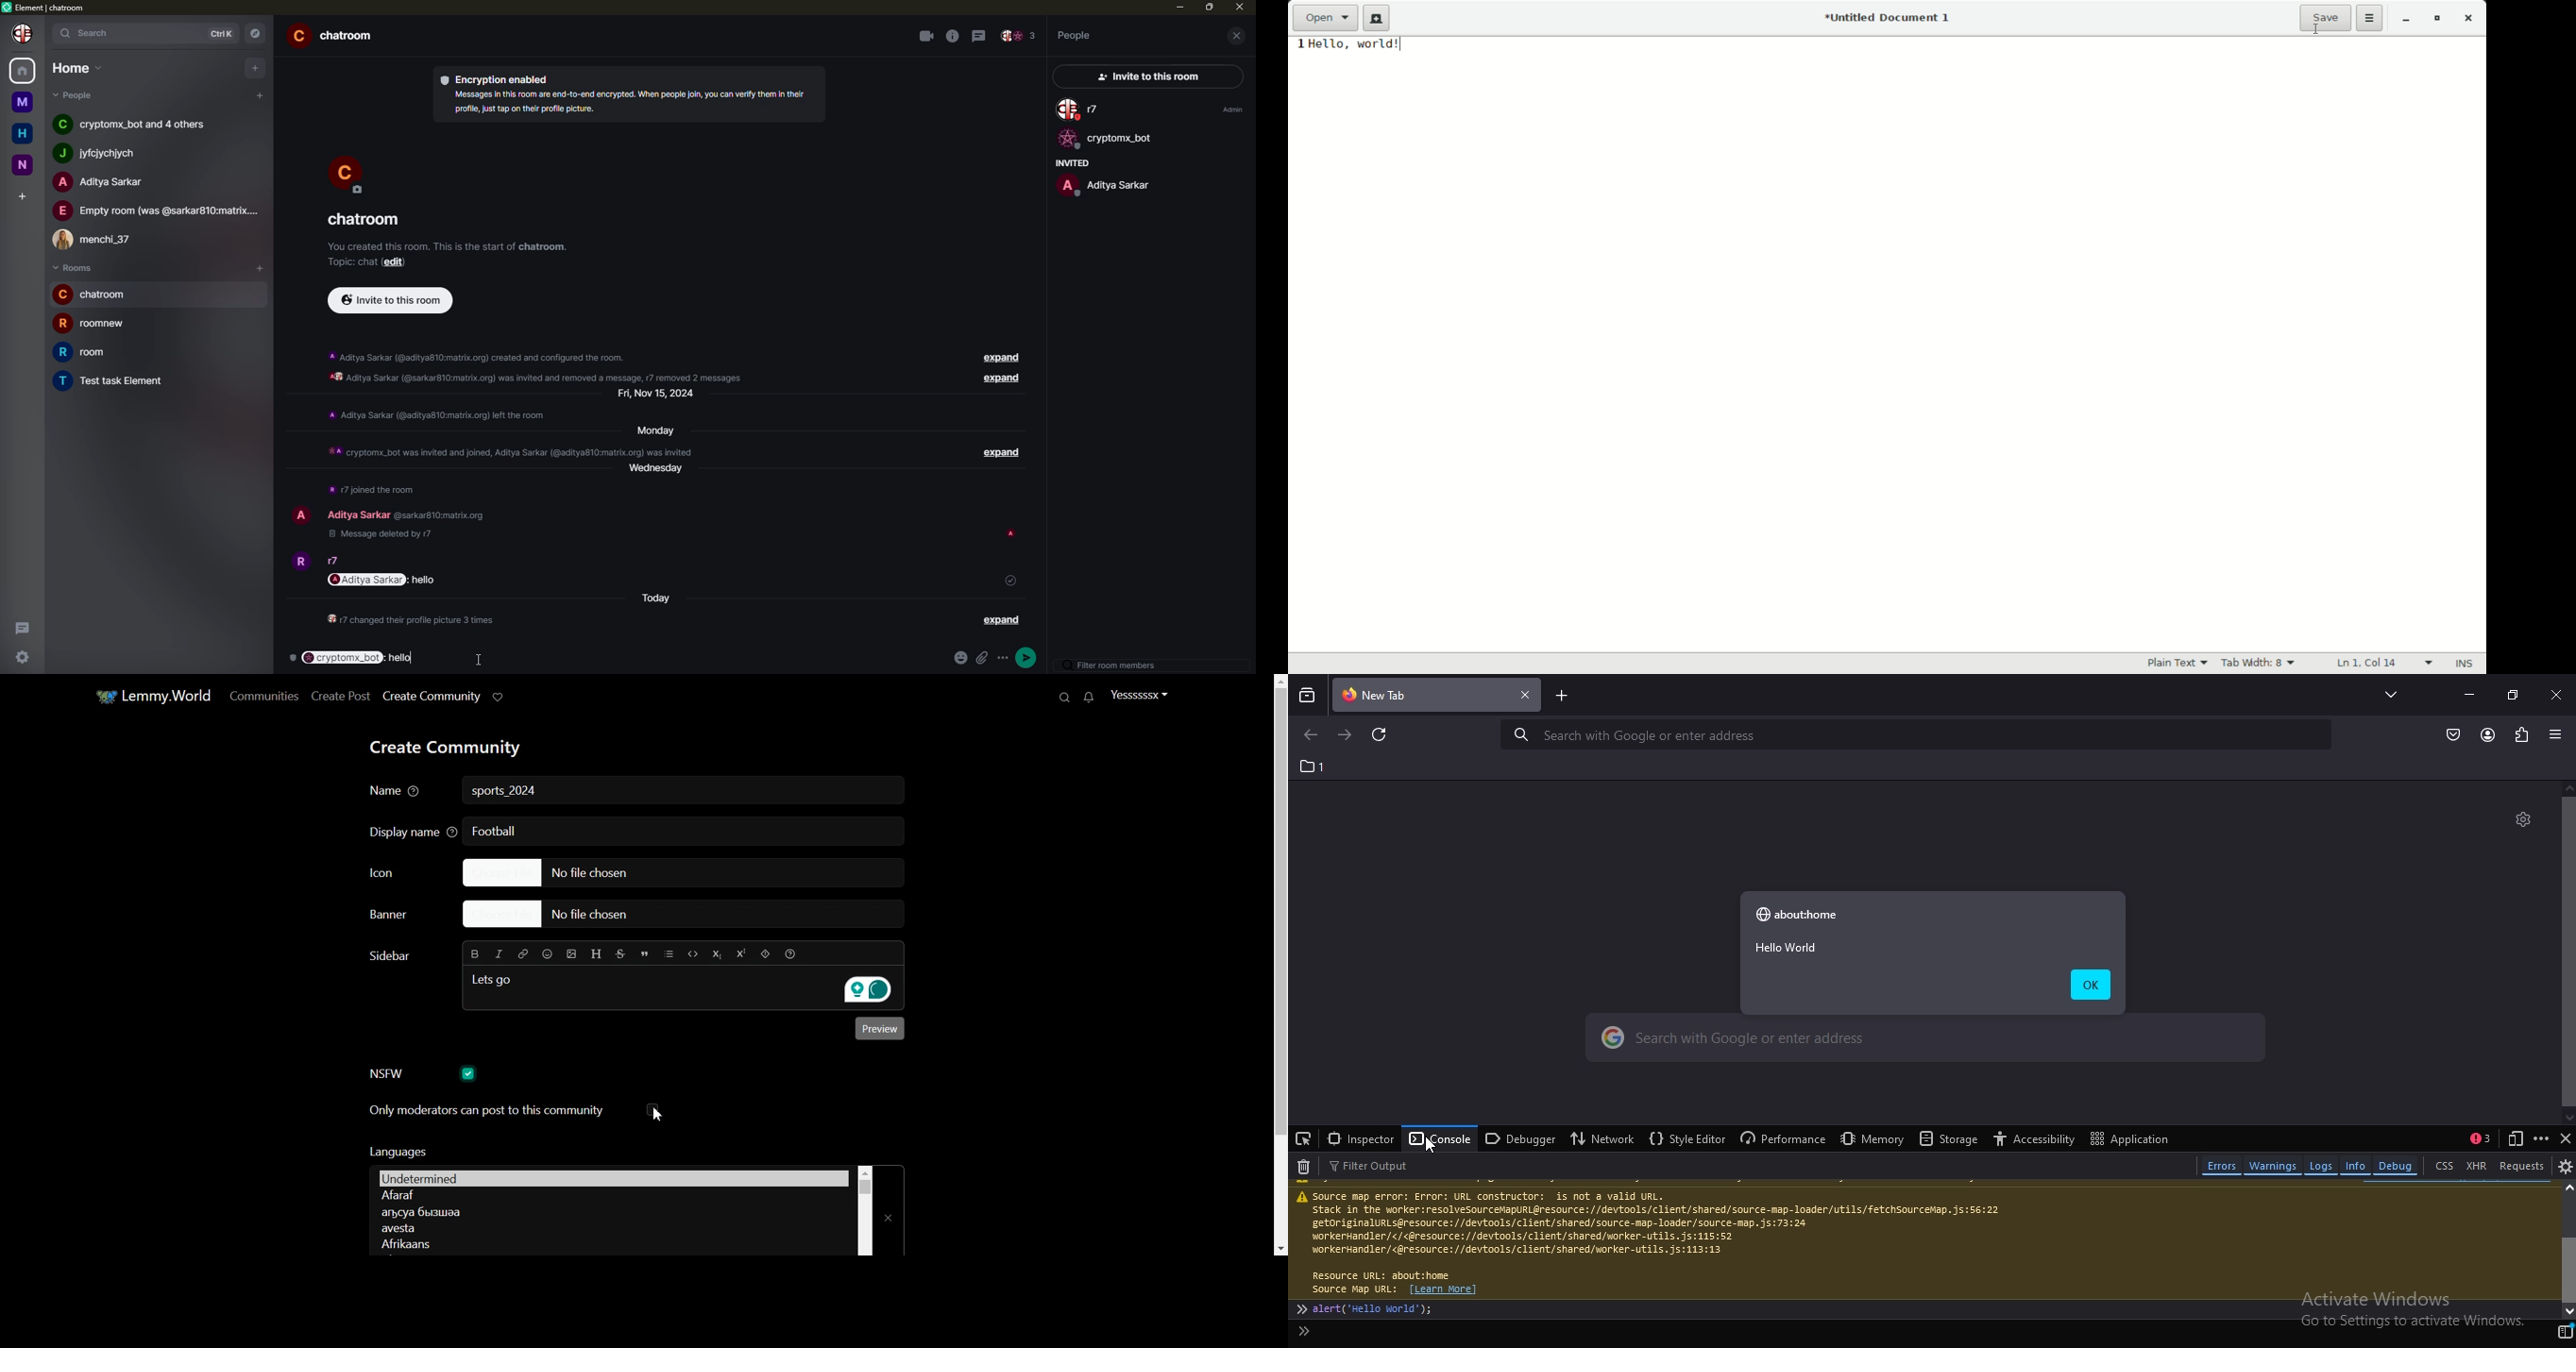 The image size is (2576, 1372). I want to click on day, so click(652, 430).